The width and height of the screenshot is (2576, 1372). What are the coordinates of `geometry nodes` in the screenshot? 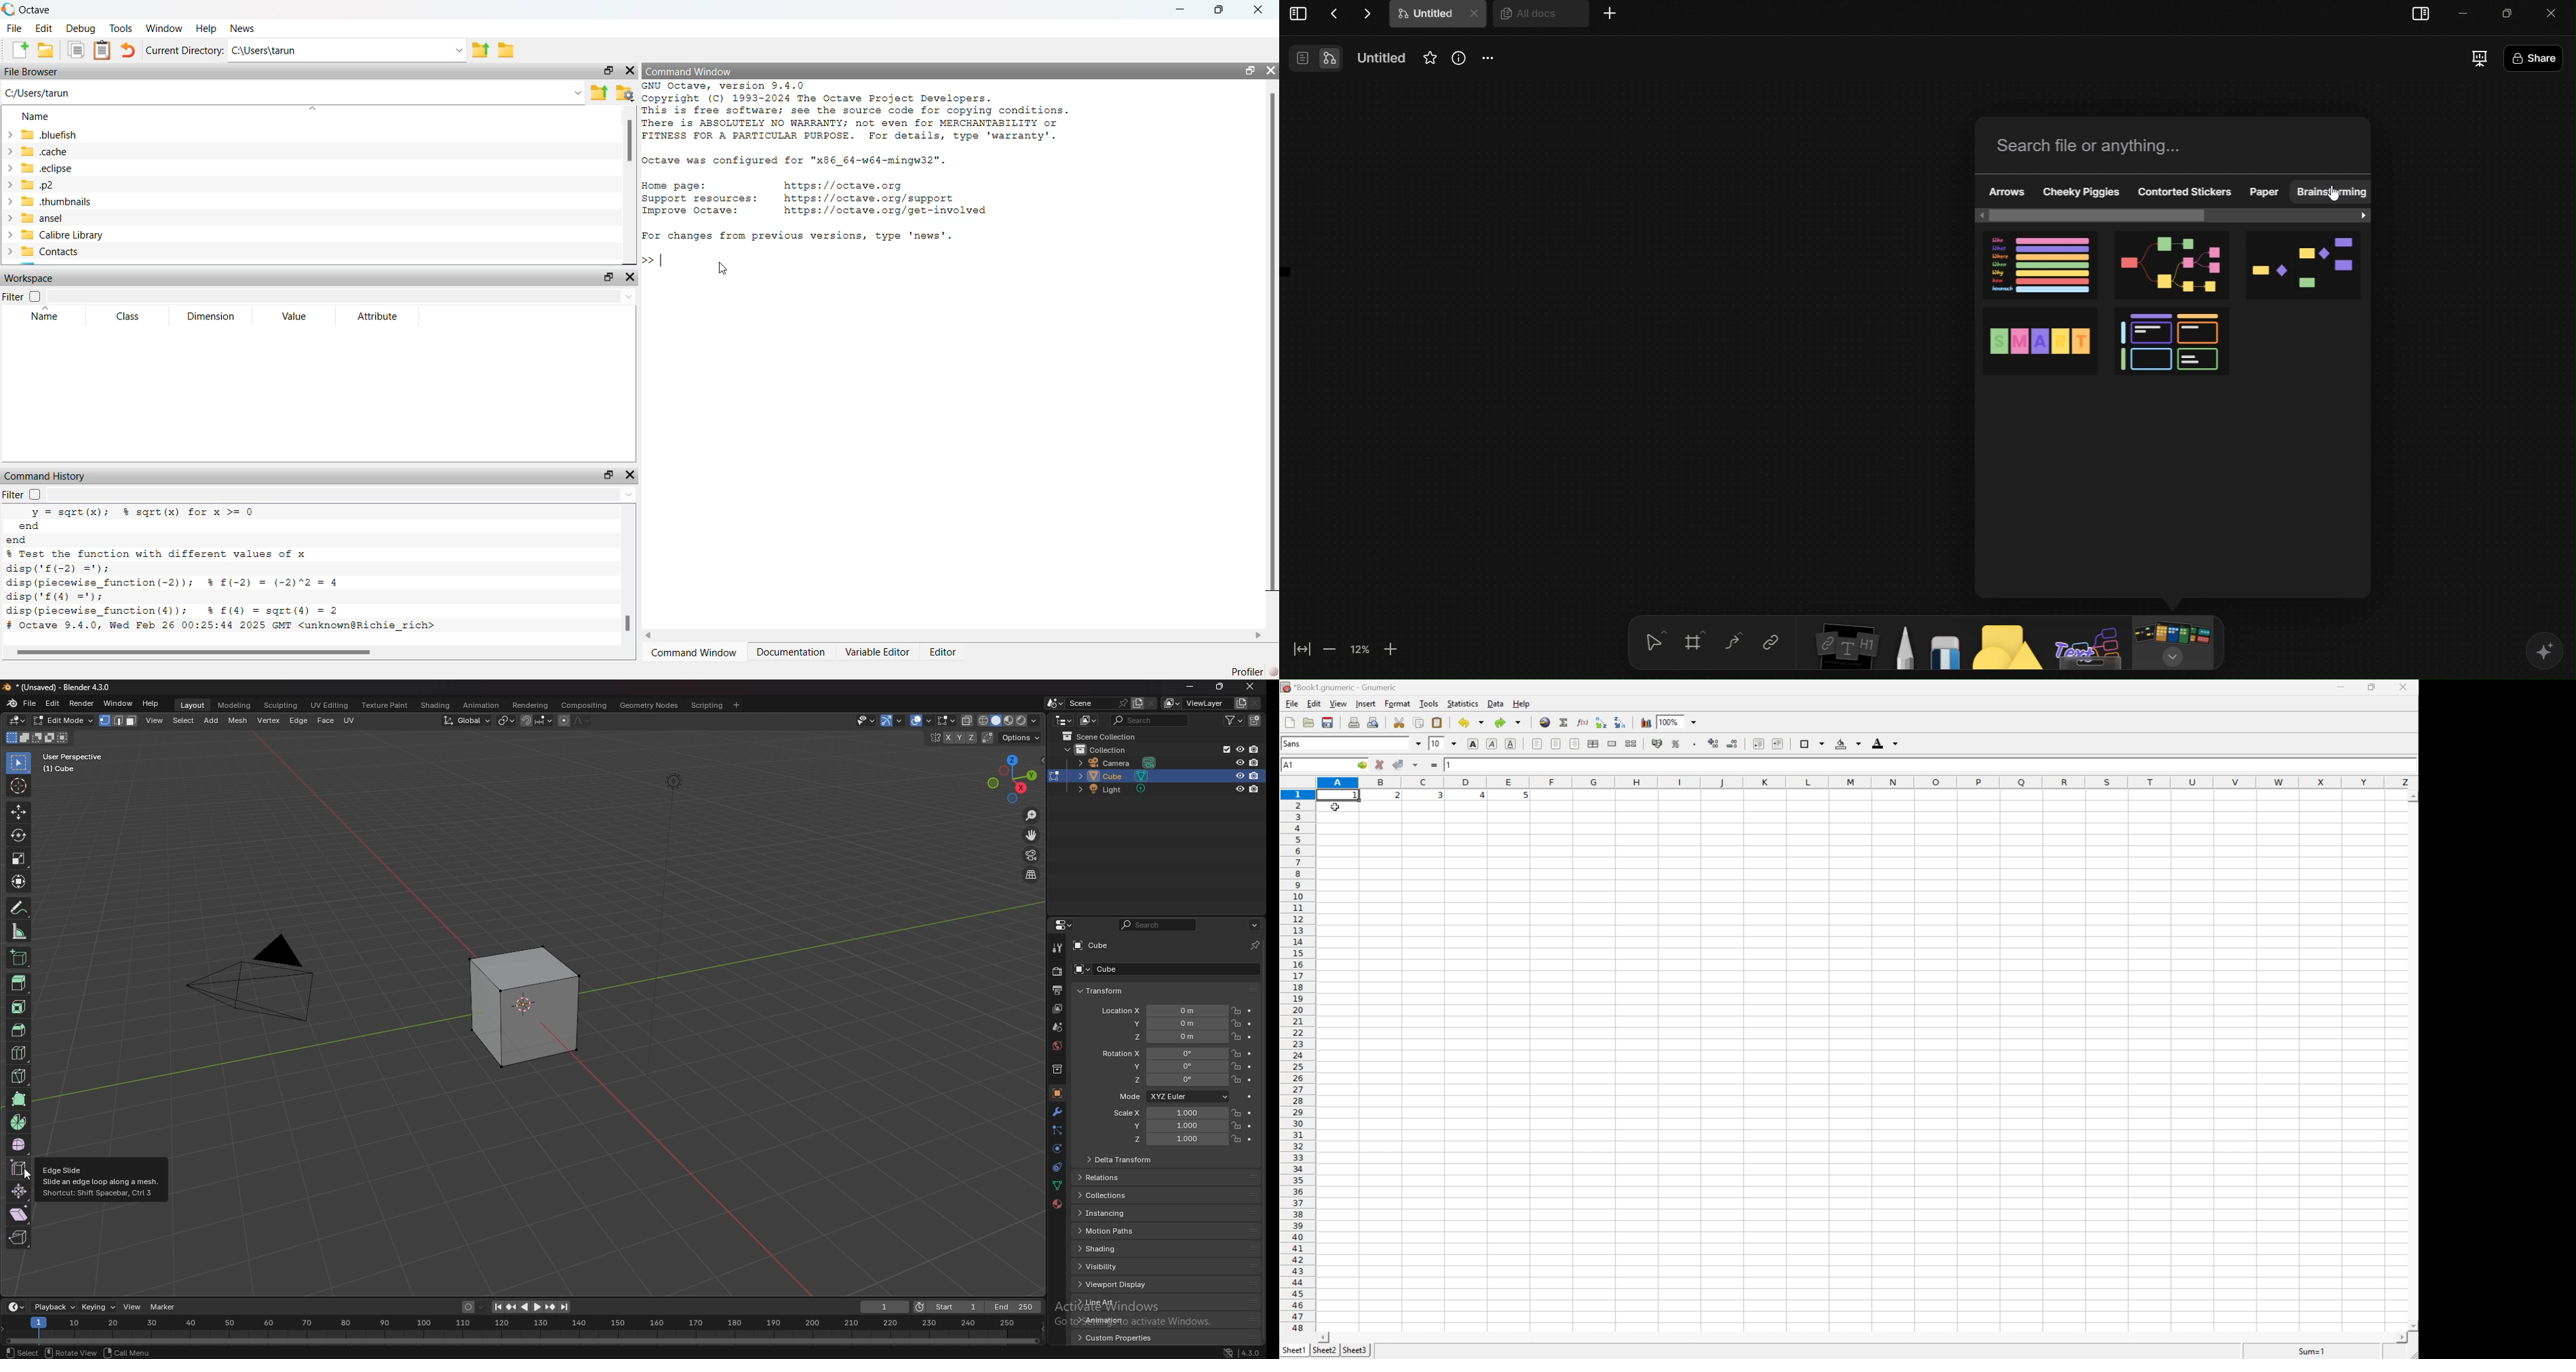 It's located at (649, 705).